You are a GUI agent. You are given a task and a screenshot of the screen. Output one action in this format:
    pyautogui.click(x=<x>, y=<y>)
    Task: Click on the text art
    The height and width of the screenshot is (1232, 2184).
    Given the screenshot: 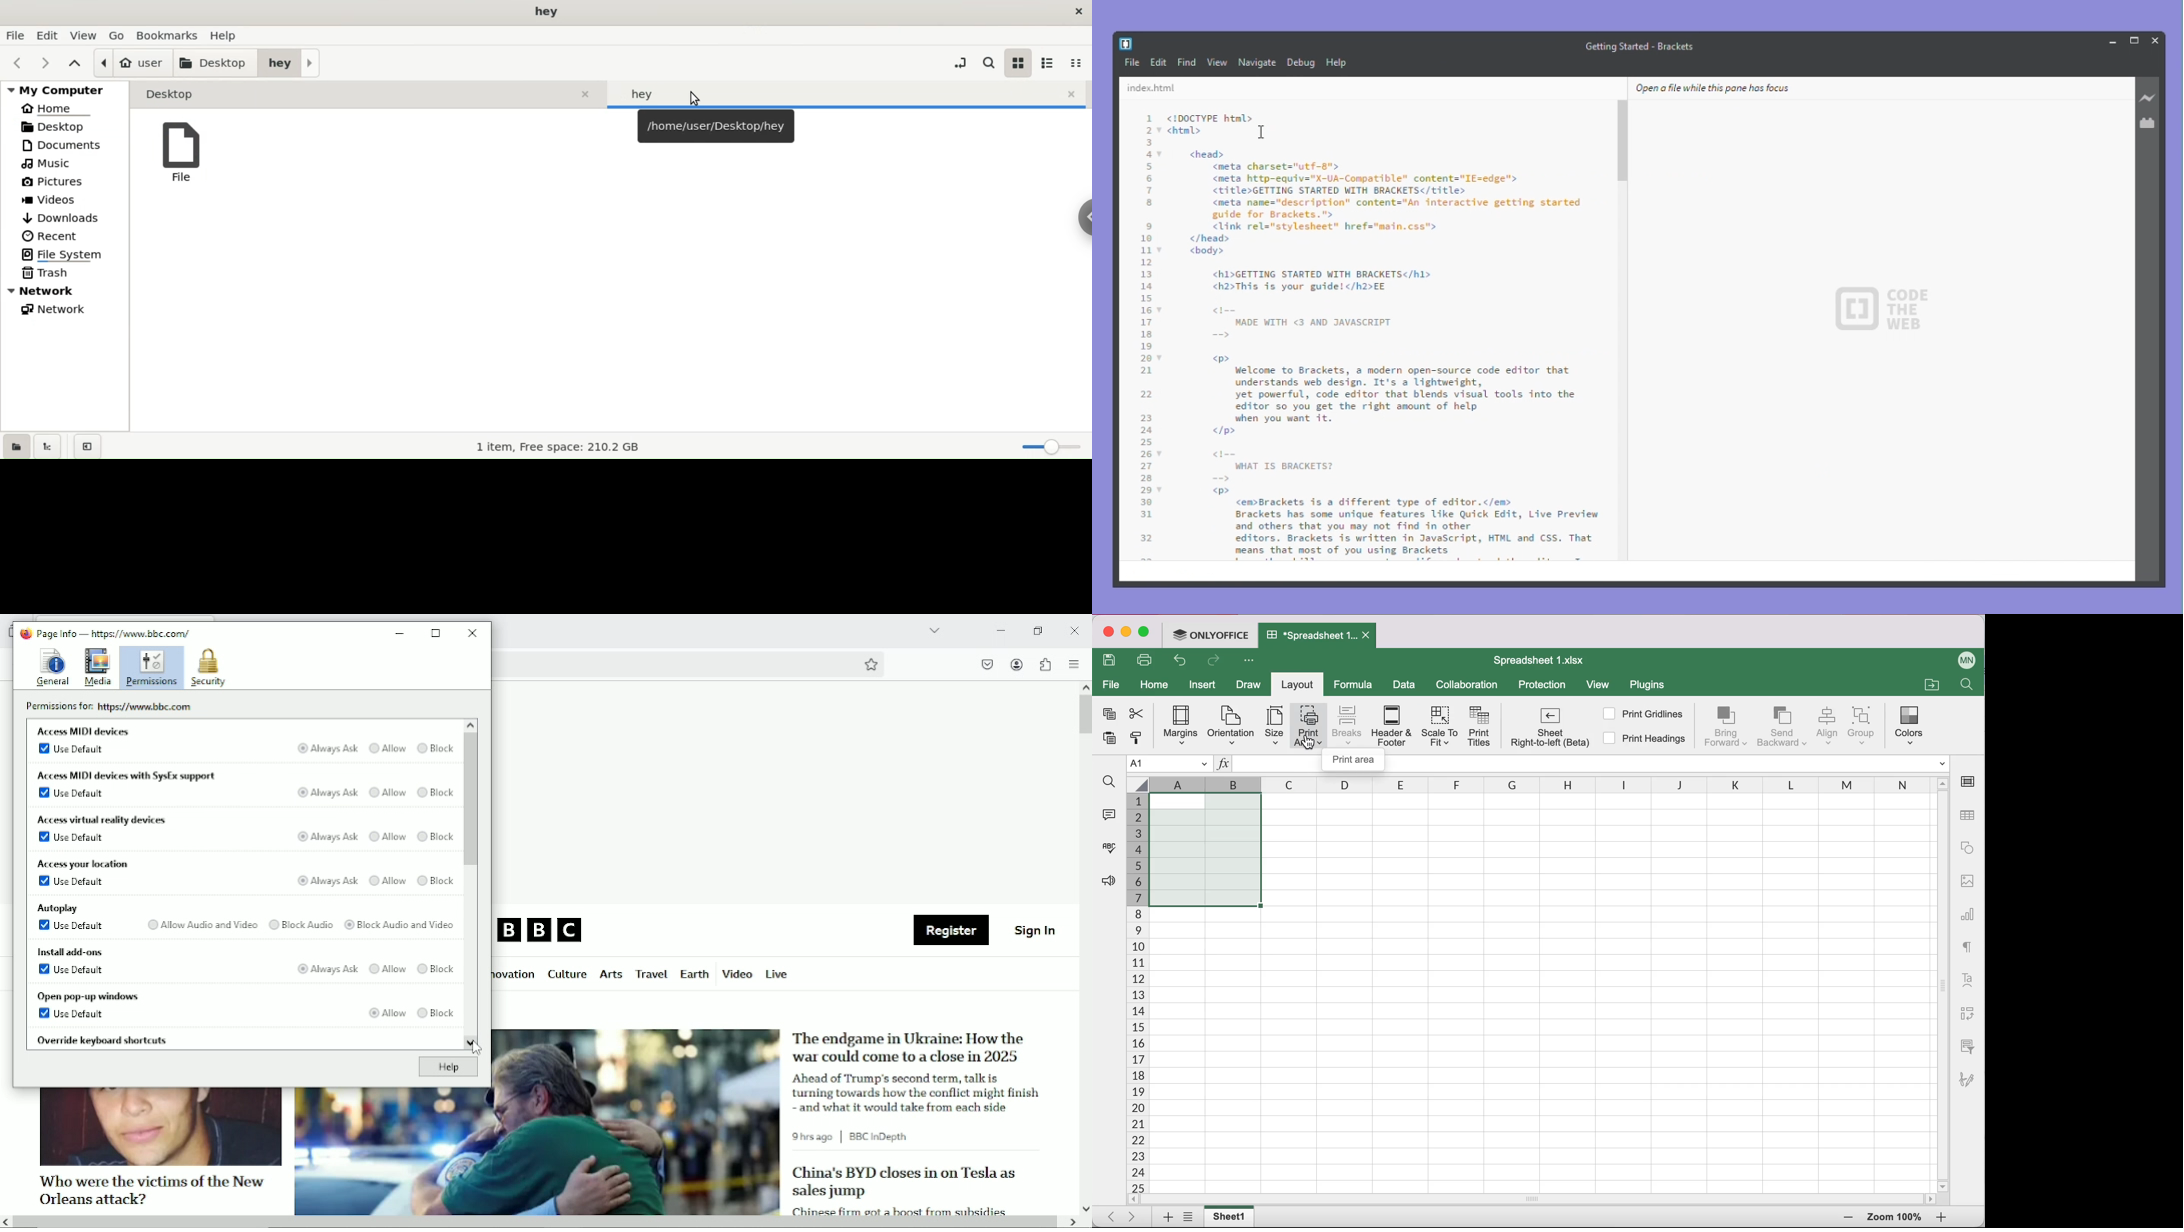 What is the action you would take?
    pyautogui.click(x=1968, y=979)
    